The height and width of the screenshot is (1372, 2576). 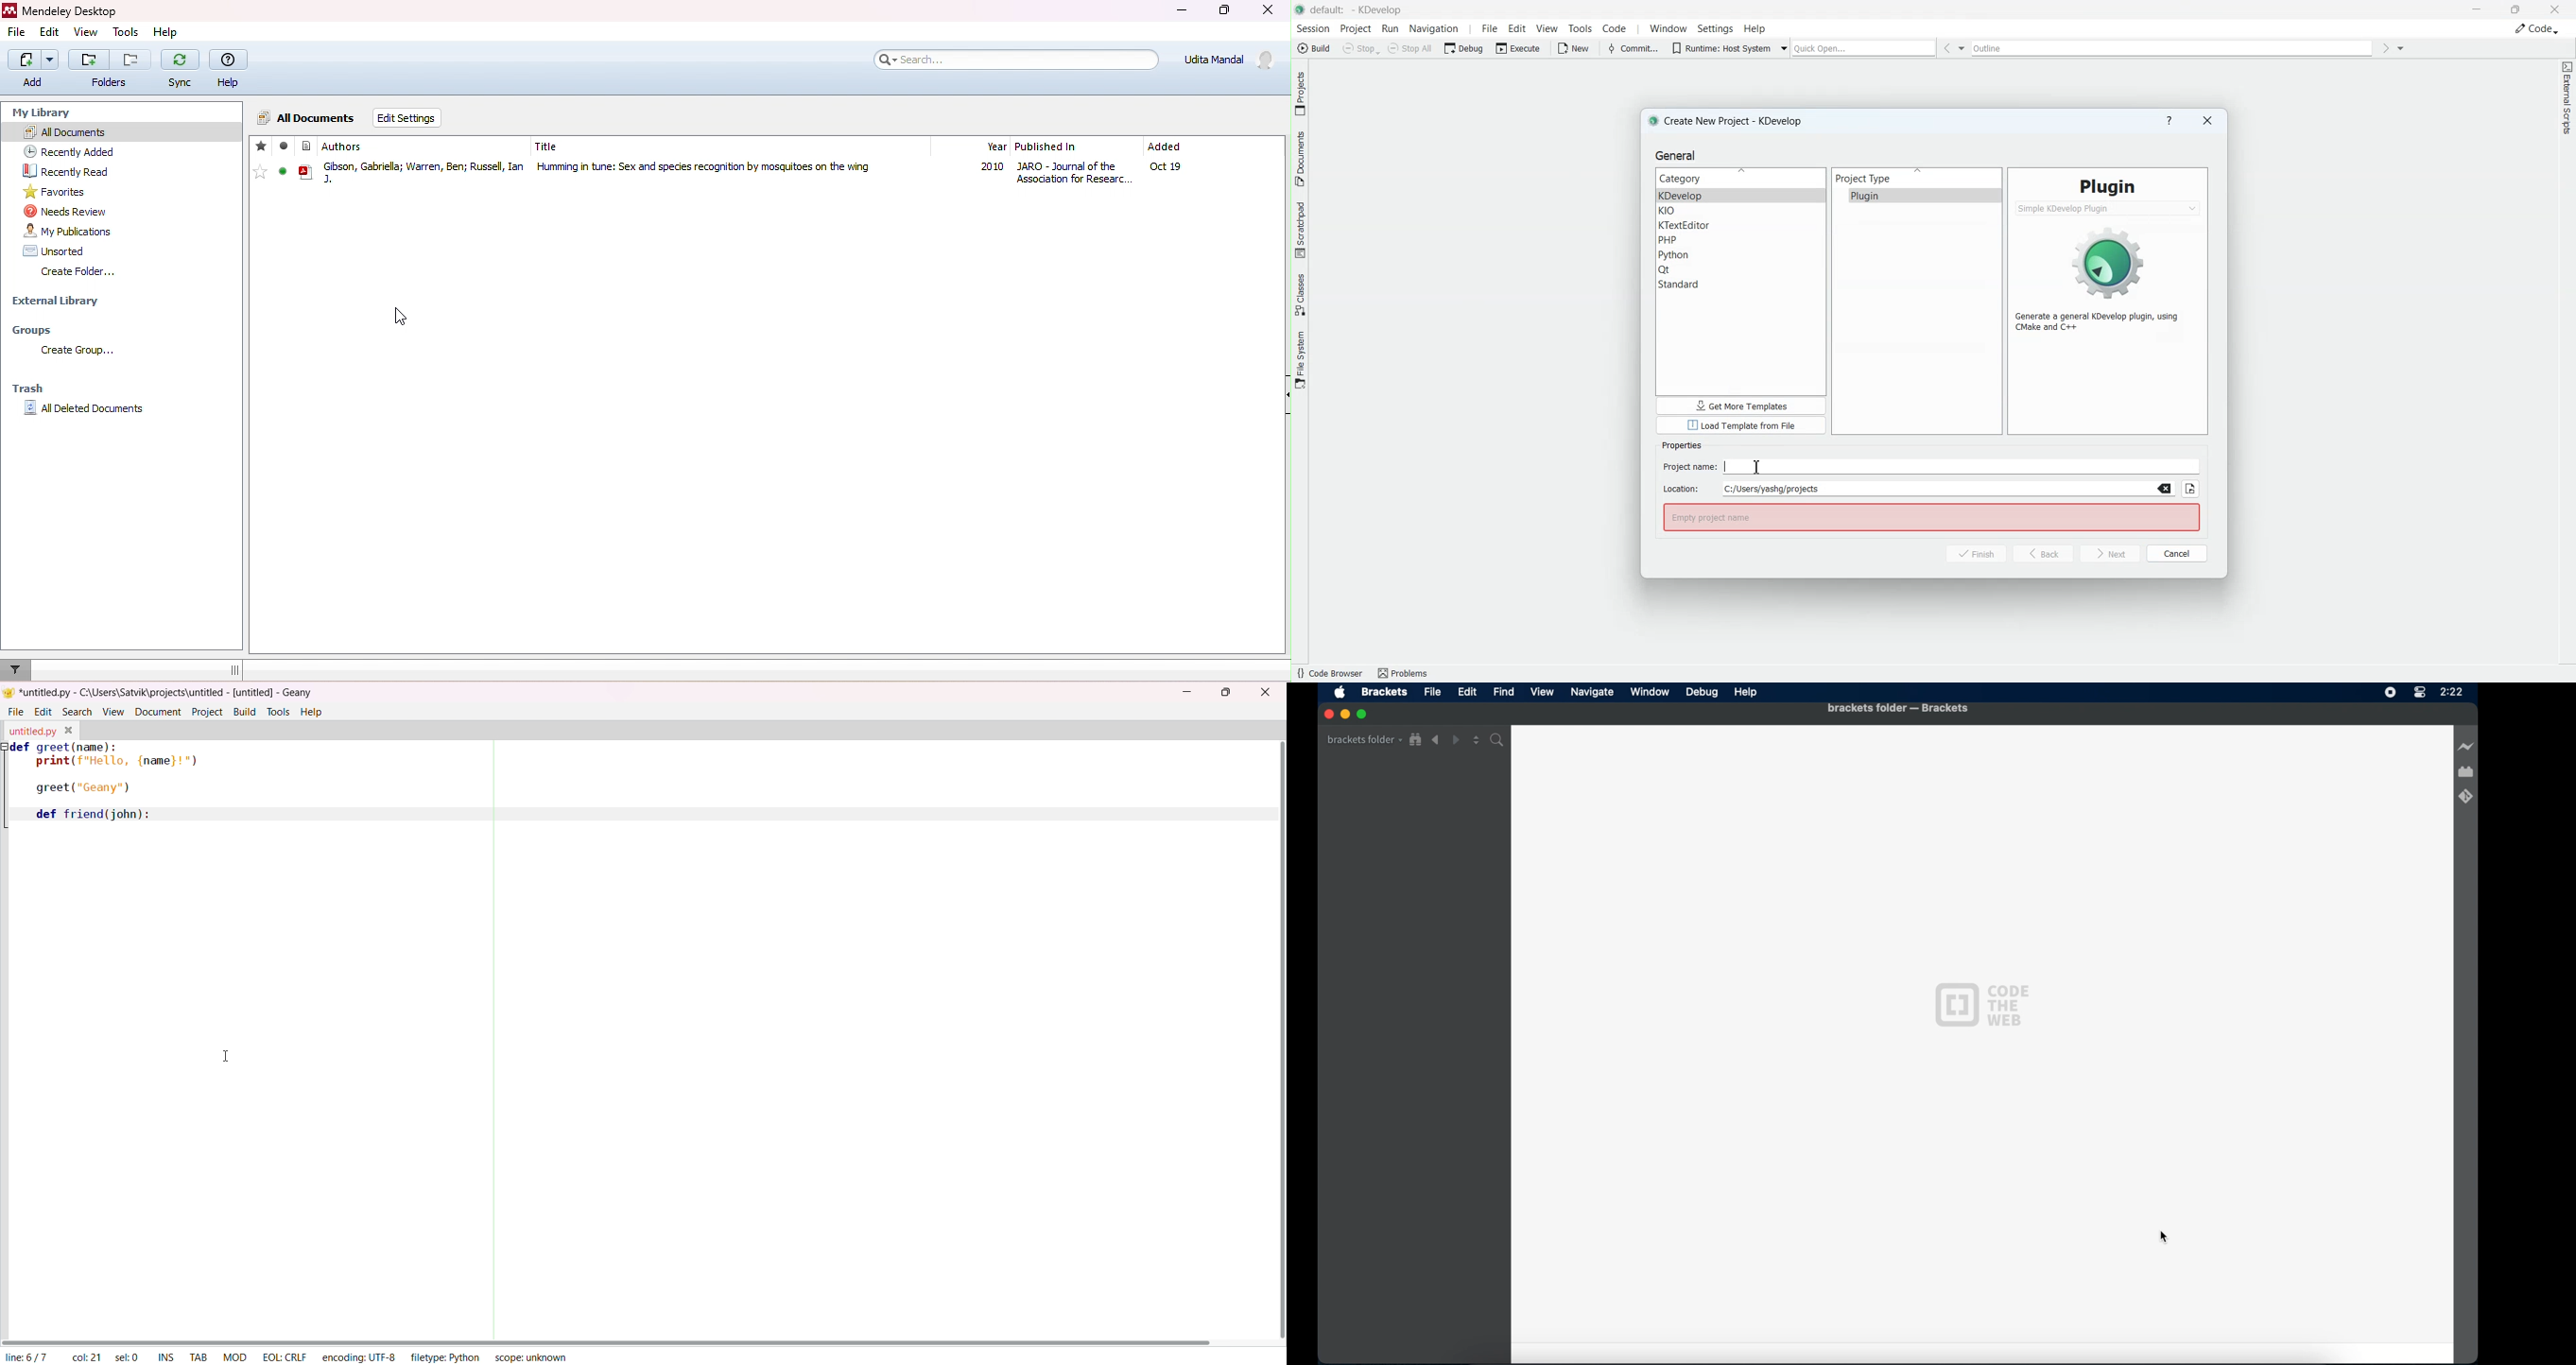 I want to click on edit, so click(x=17, y=33).